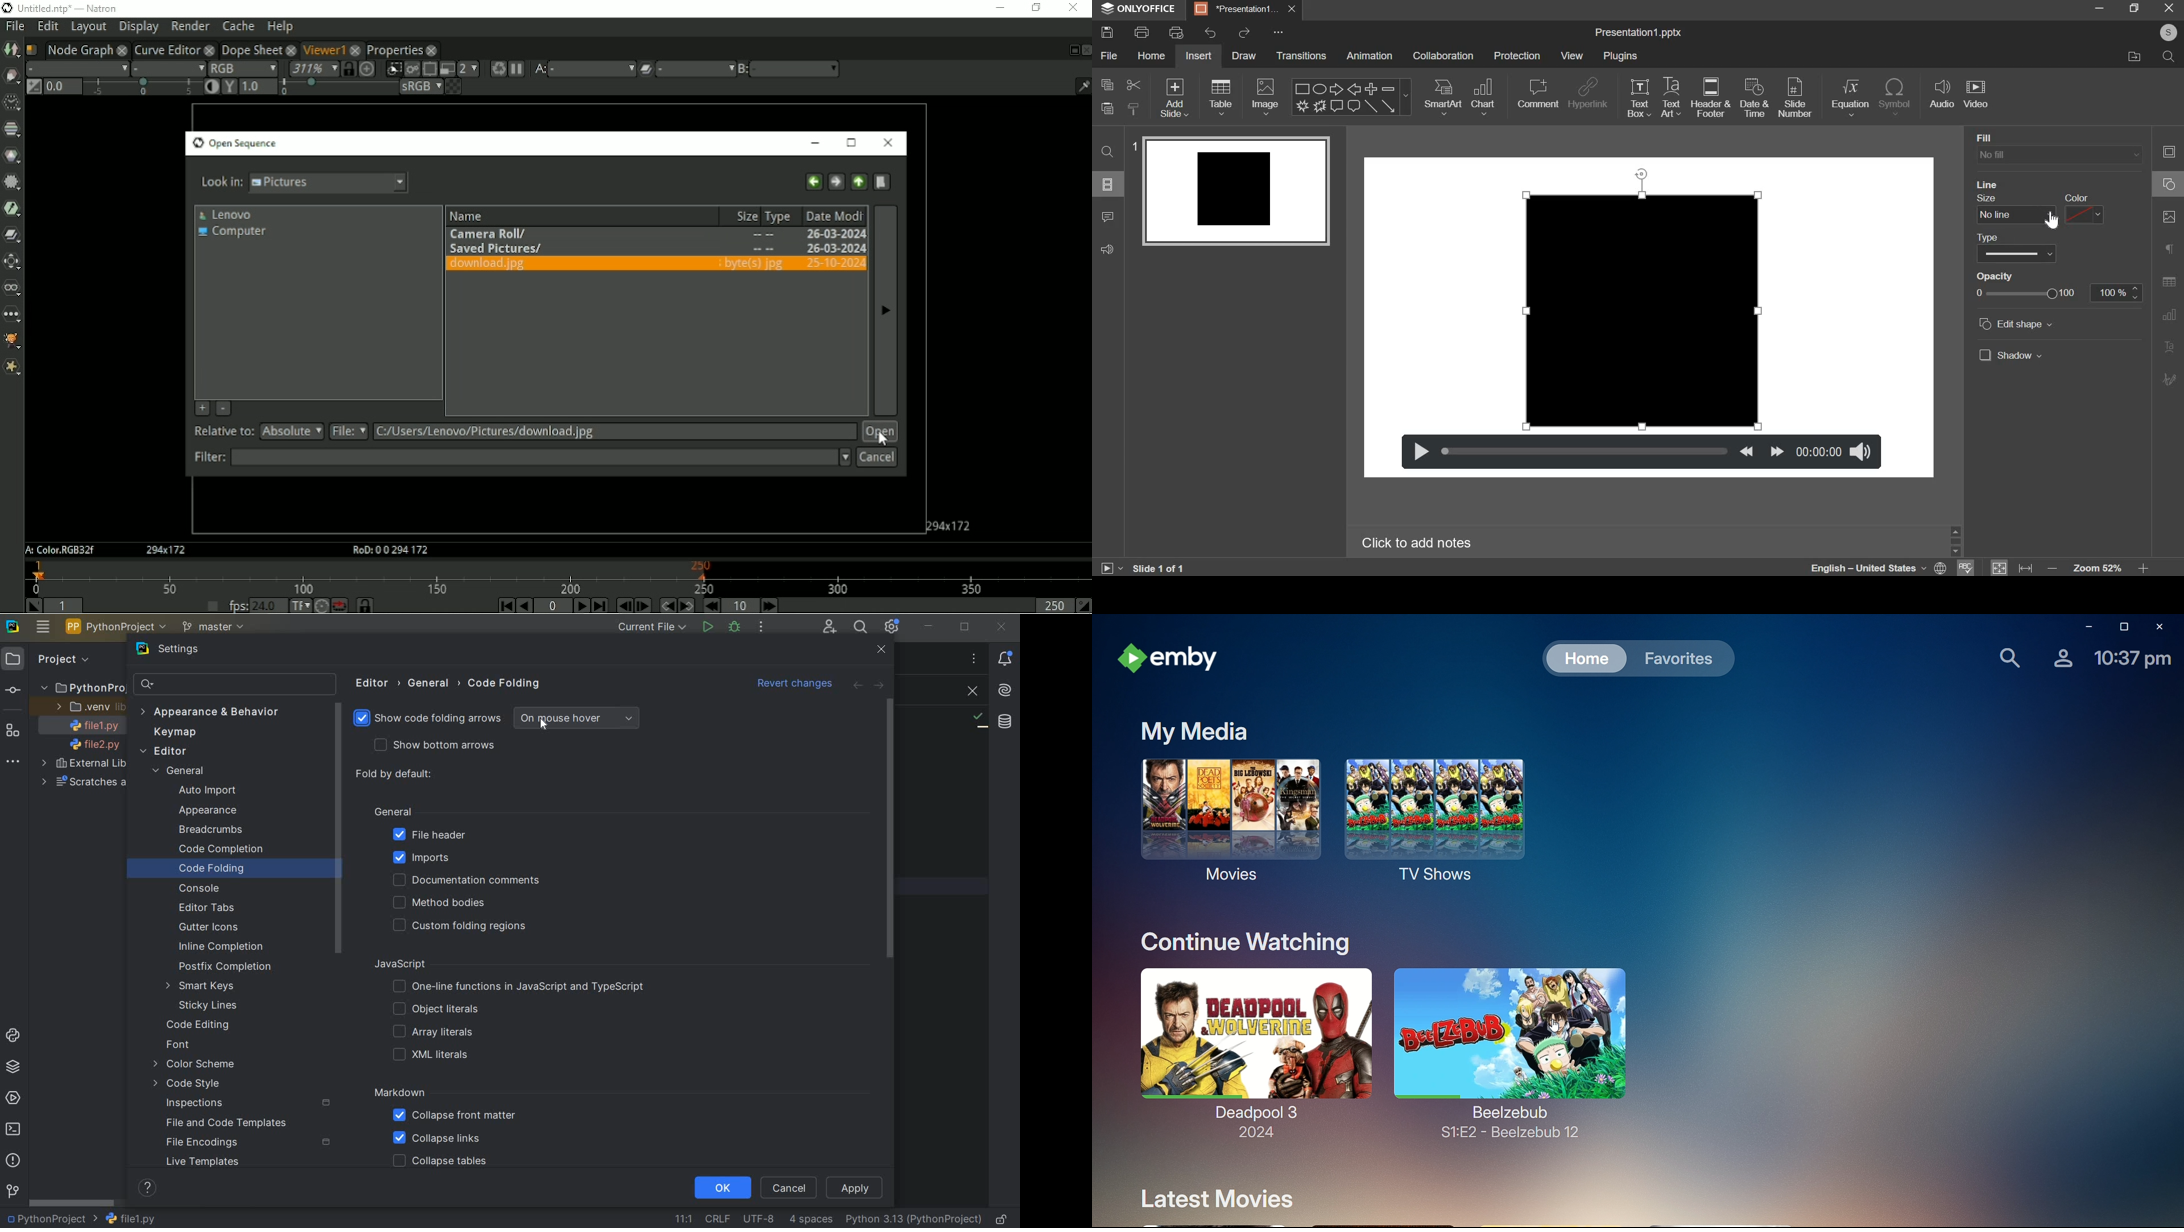  What do you see at coordinates (1482, 97) in the screenshot?
I see `chart` at bounding box center [1482, 97].